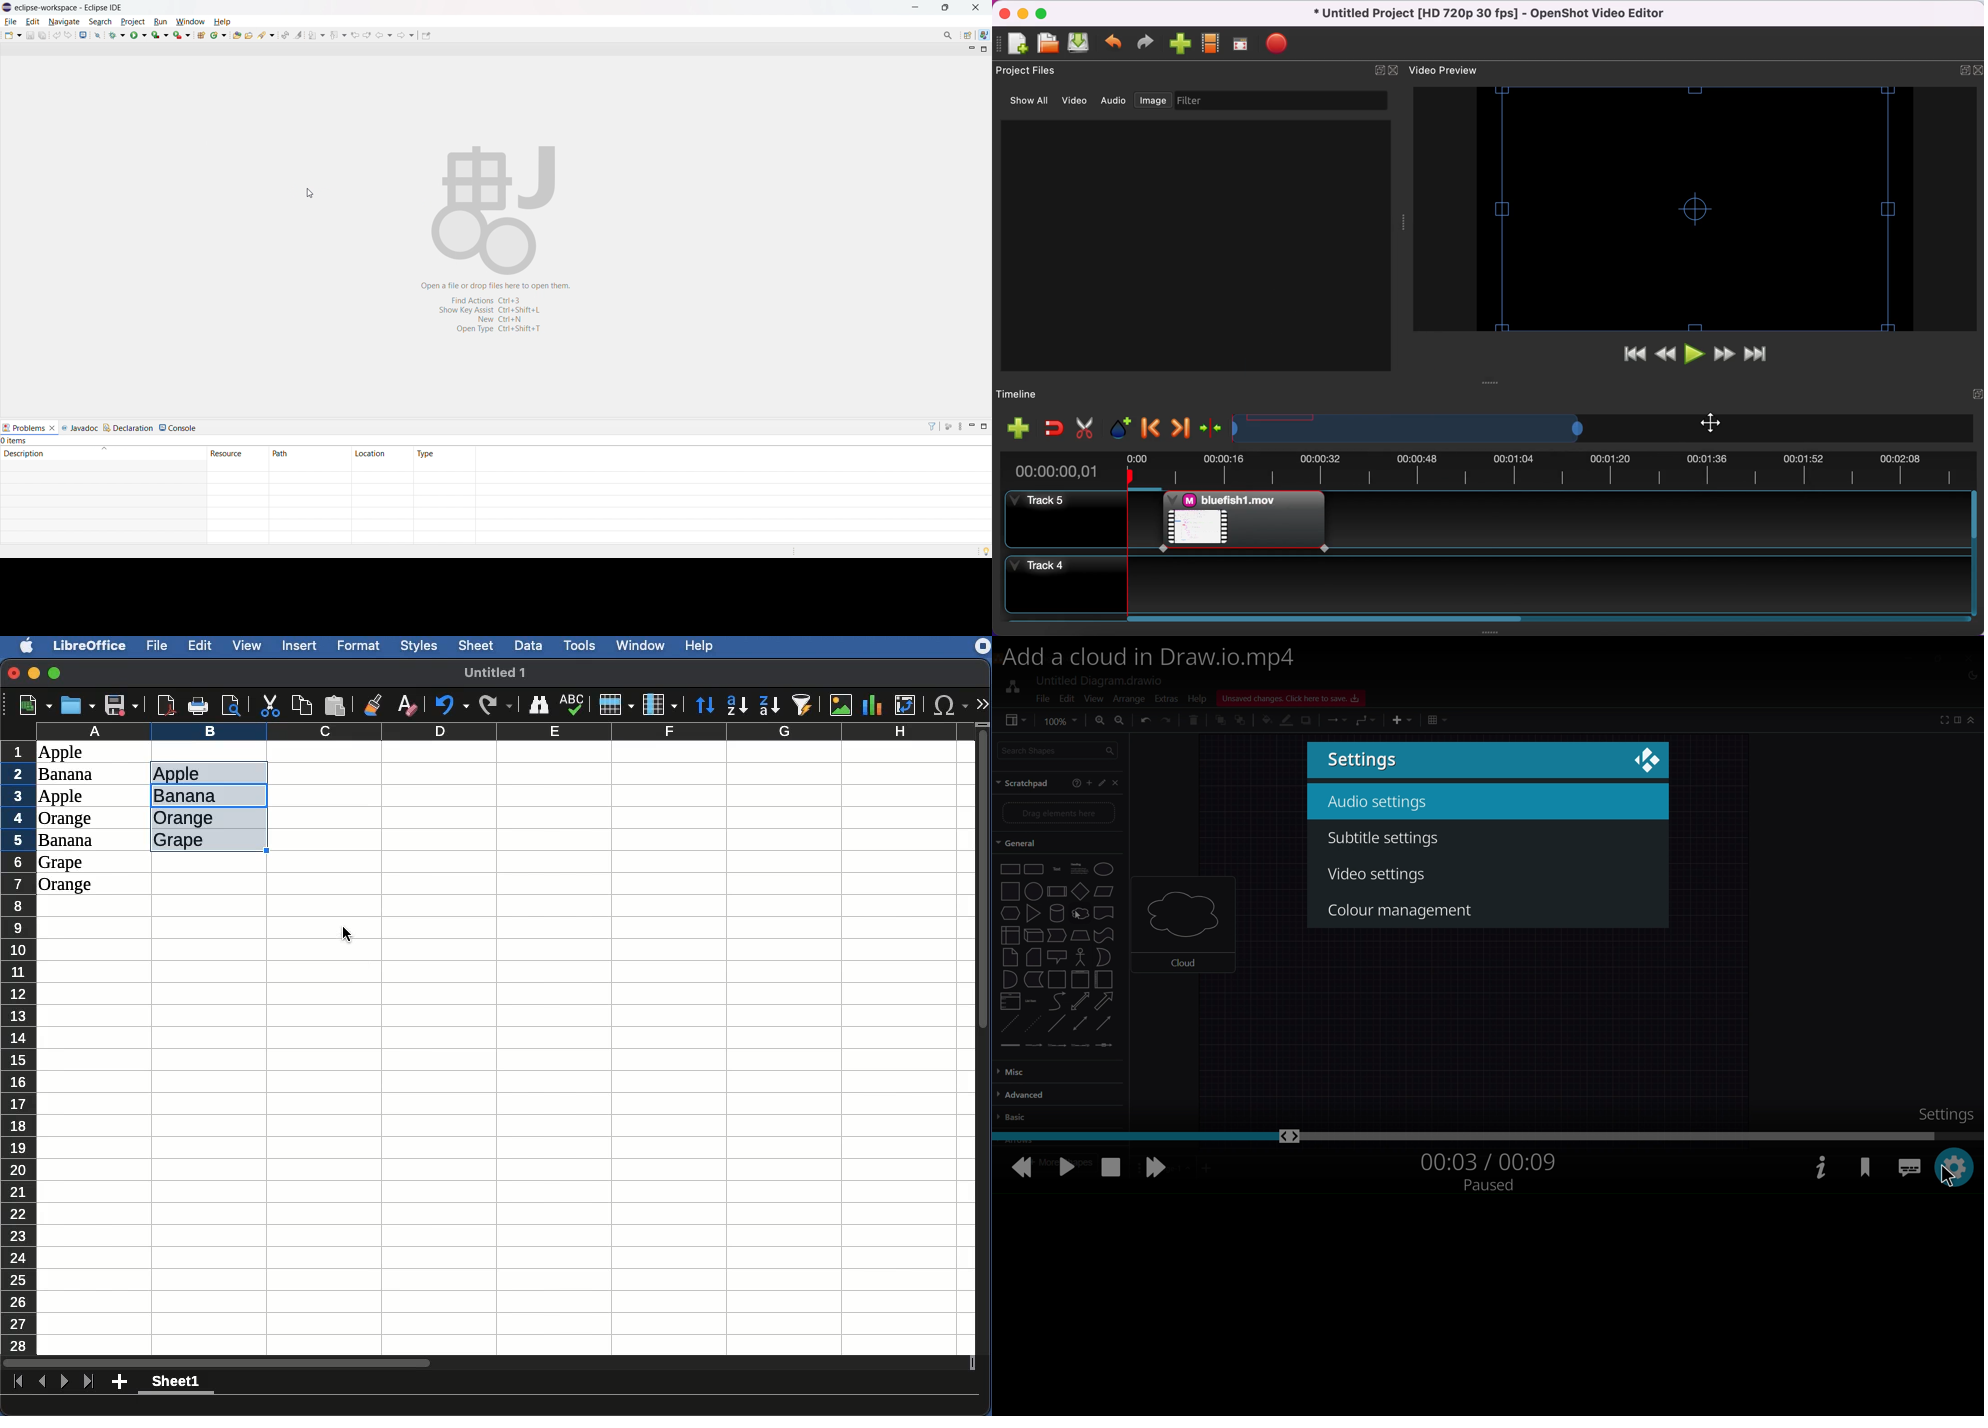  What do you see at coordinates (1396, 72) in the screenshot?
I see `close` at bounding box center [1396, 72].